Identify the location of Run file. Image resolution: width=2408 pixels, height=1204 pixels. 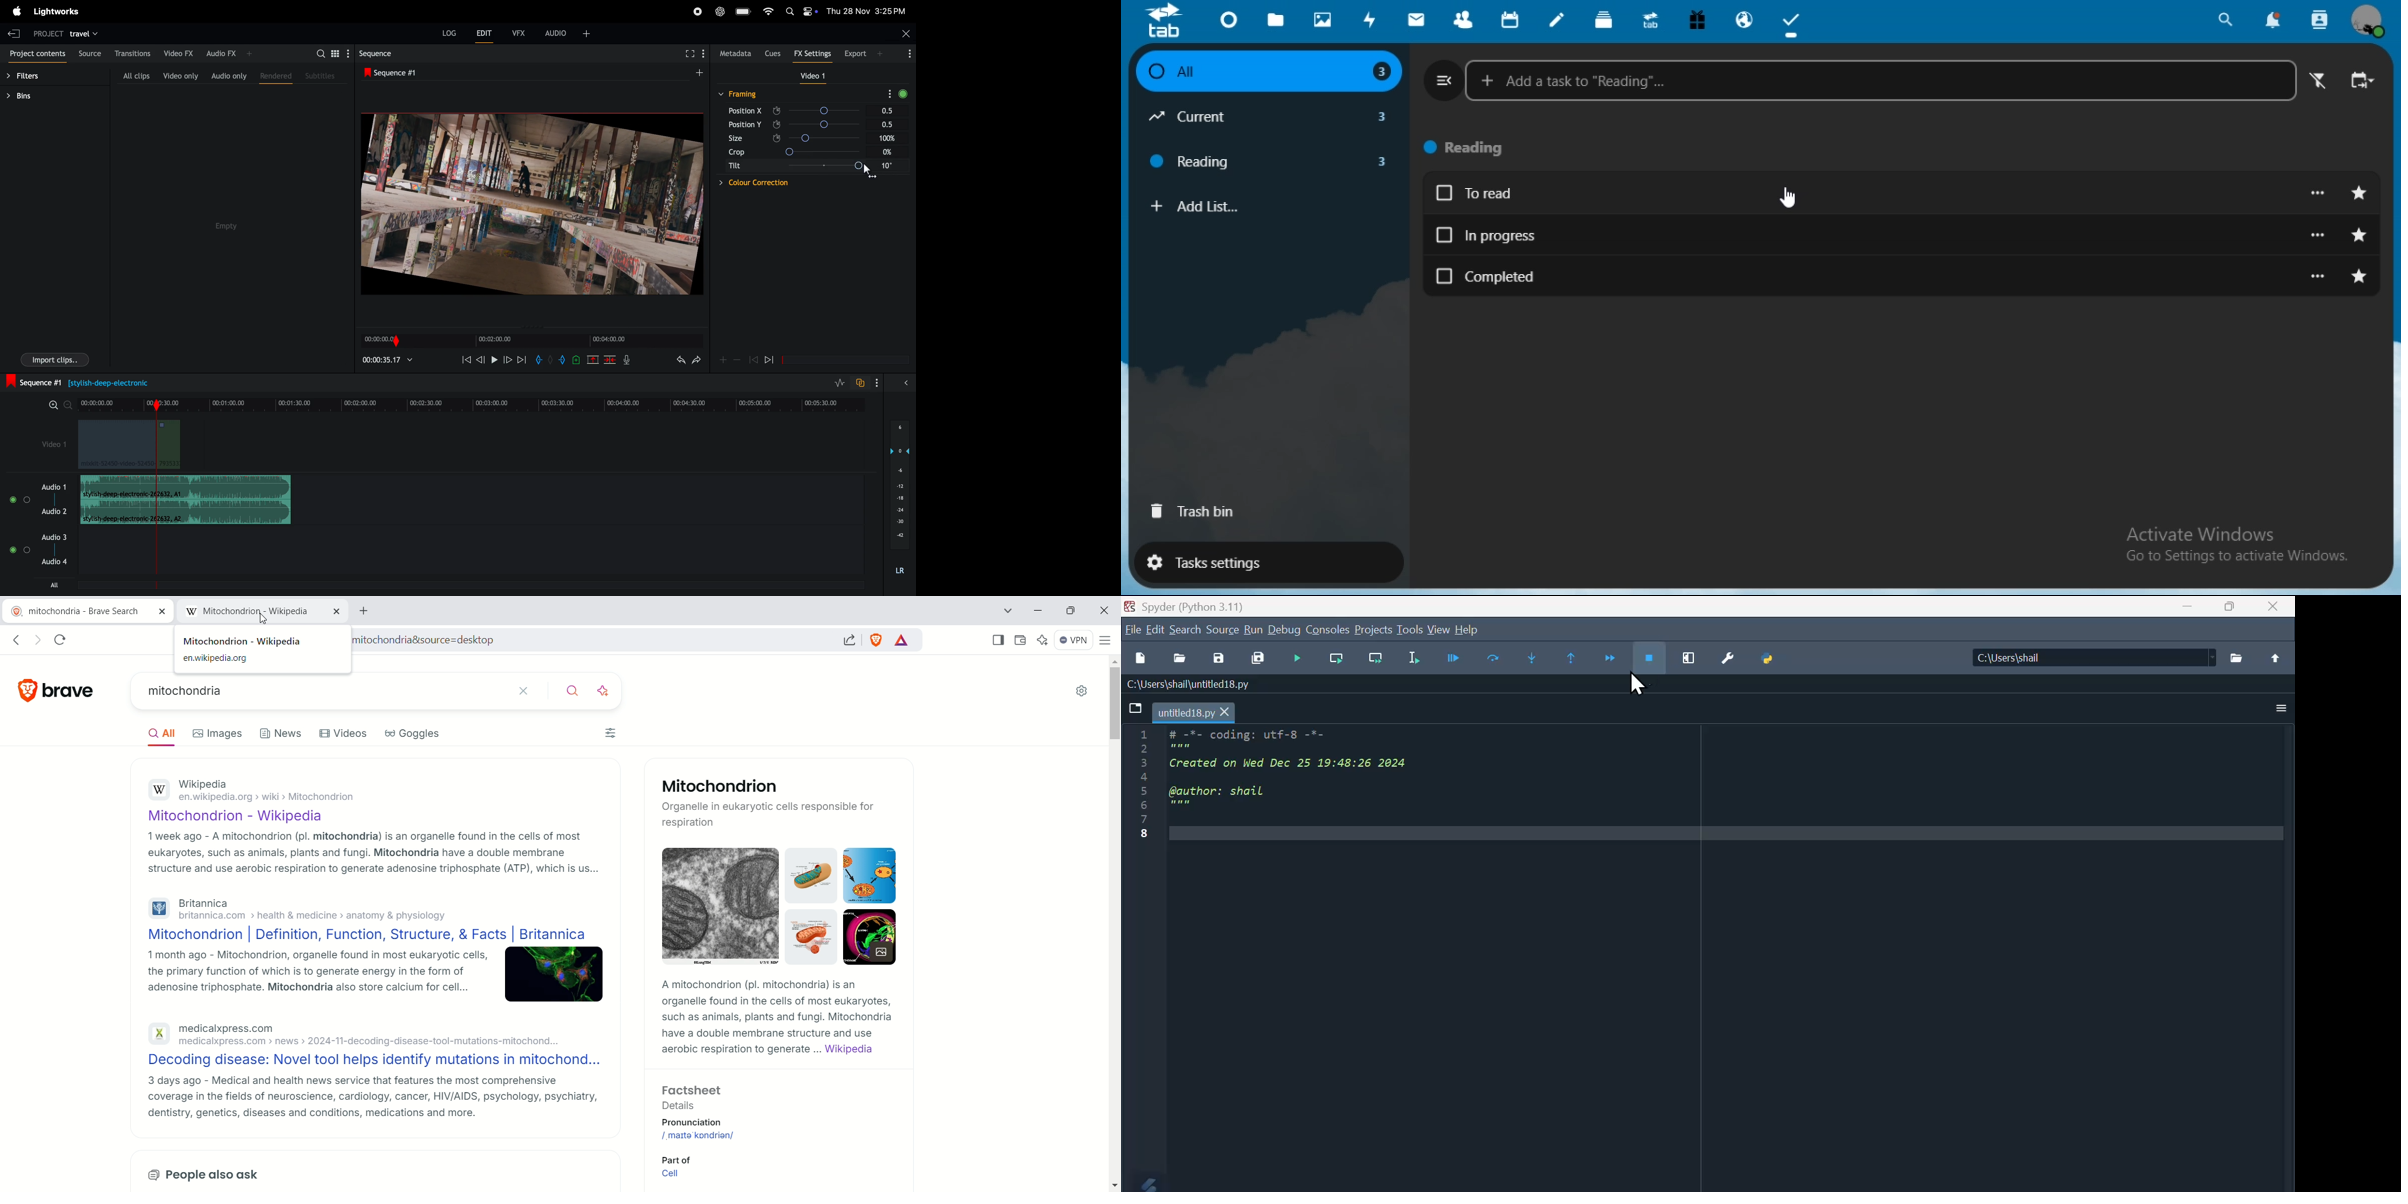
(1300, 658).